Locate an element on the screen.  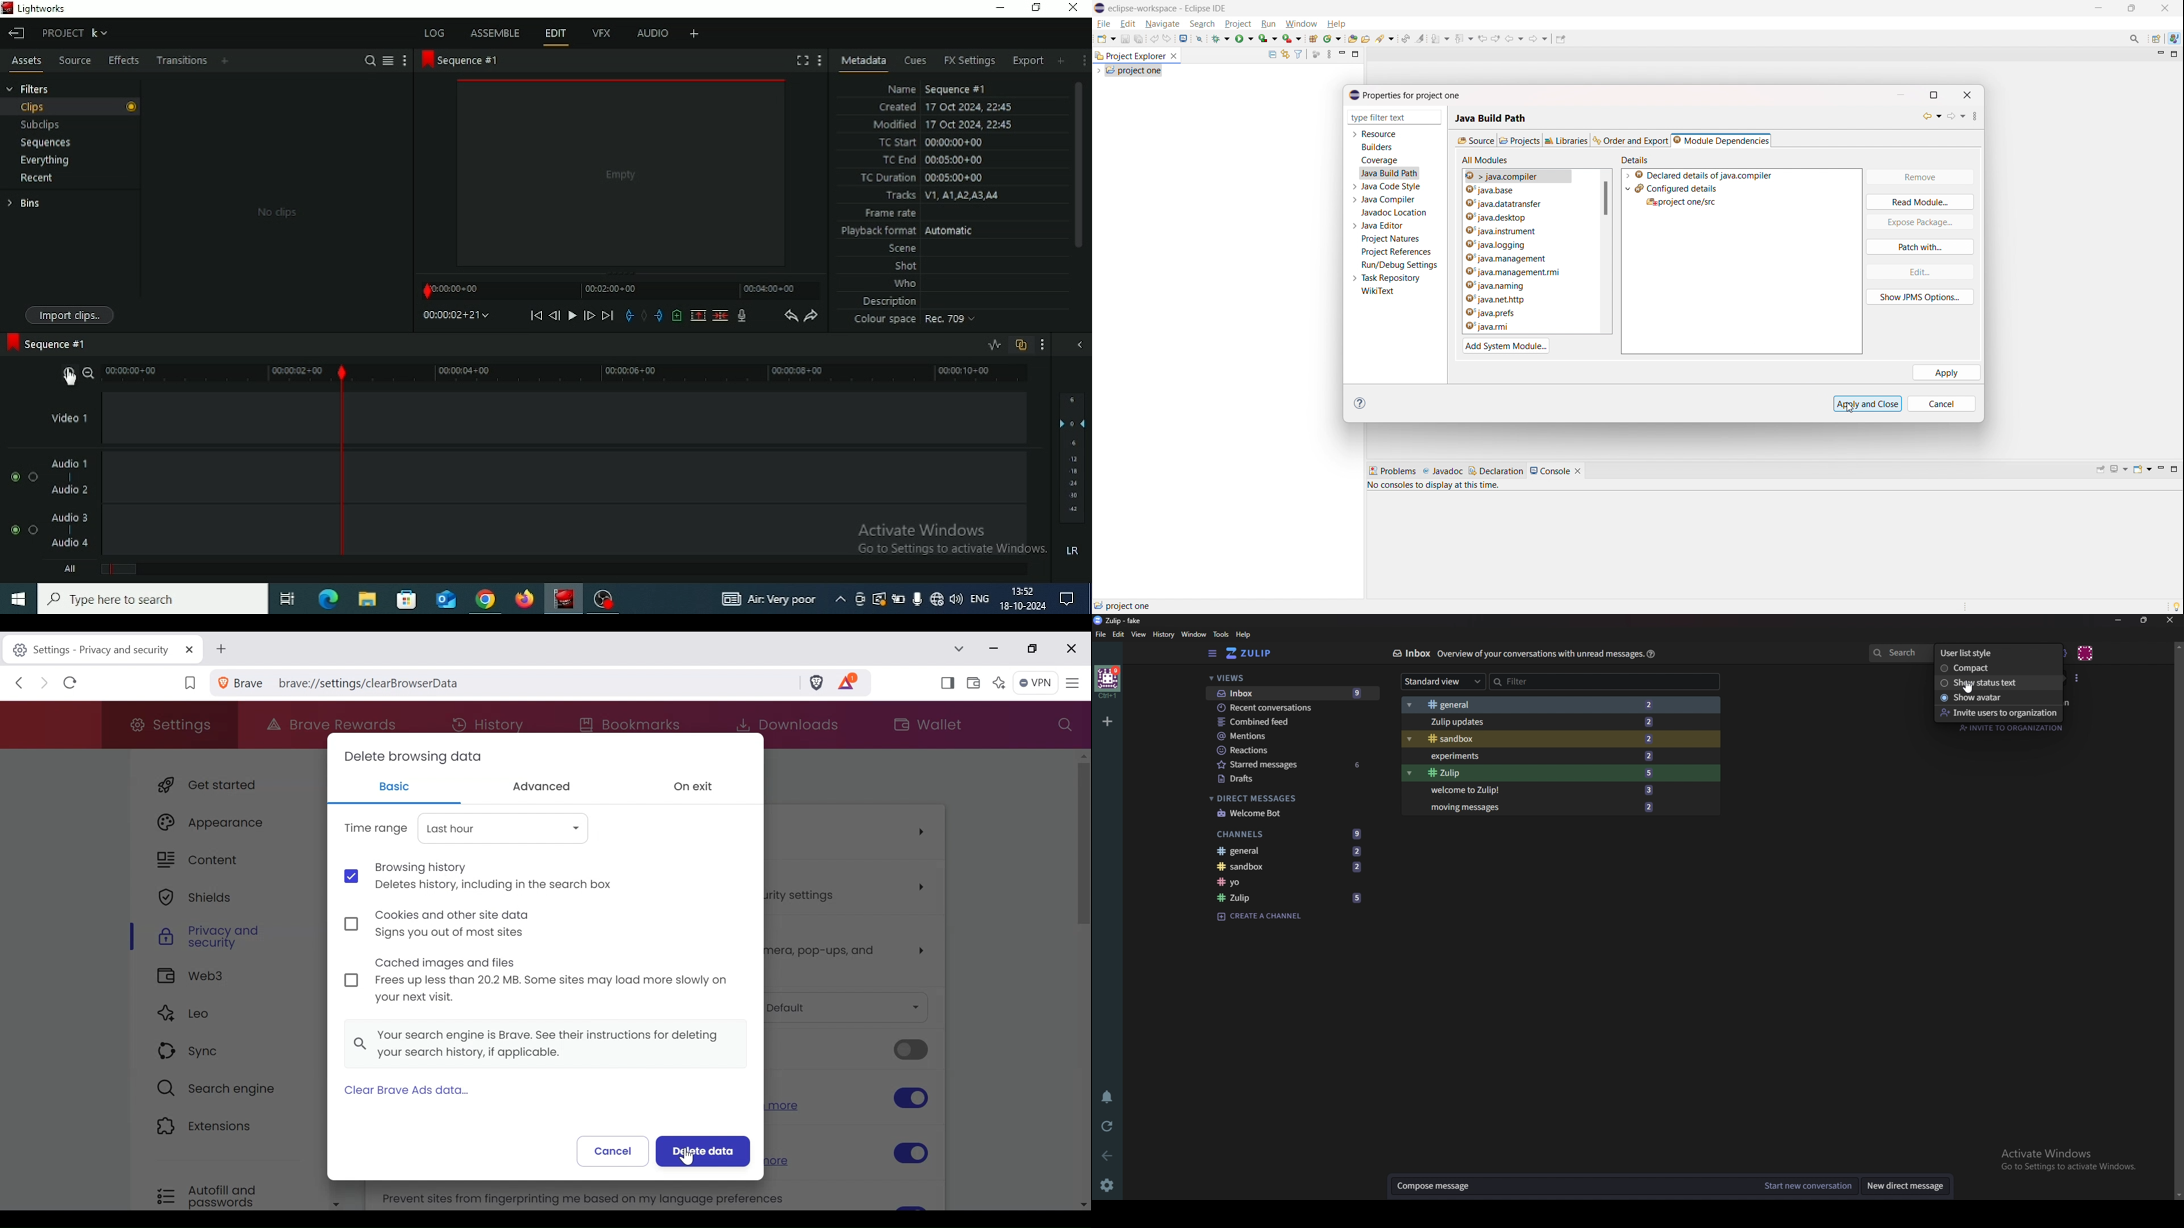
Toggle auto track sync is located at coordinates (1021, 345).